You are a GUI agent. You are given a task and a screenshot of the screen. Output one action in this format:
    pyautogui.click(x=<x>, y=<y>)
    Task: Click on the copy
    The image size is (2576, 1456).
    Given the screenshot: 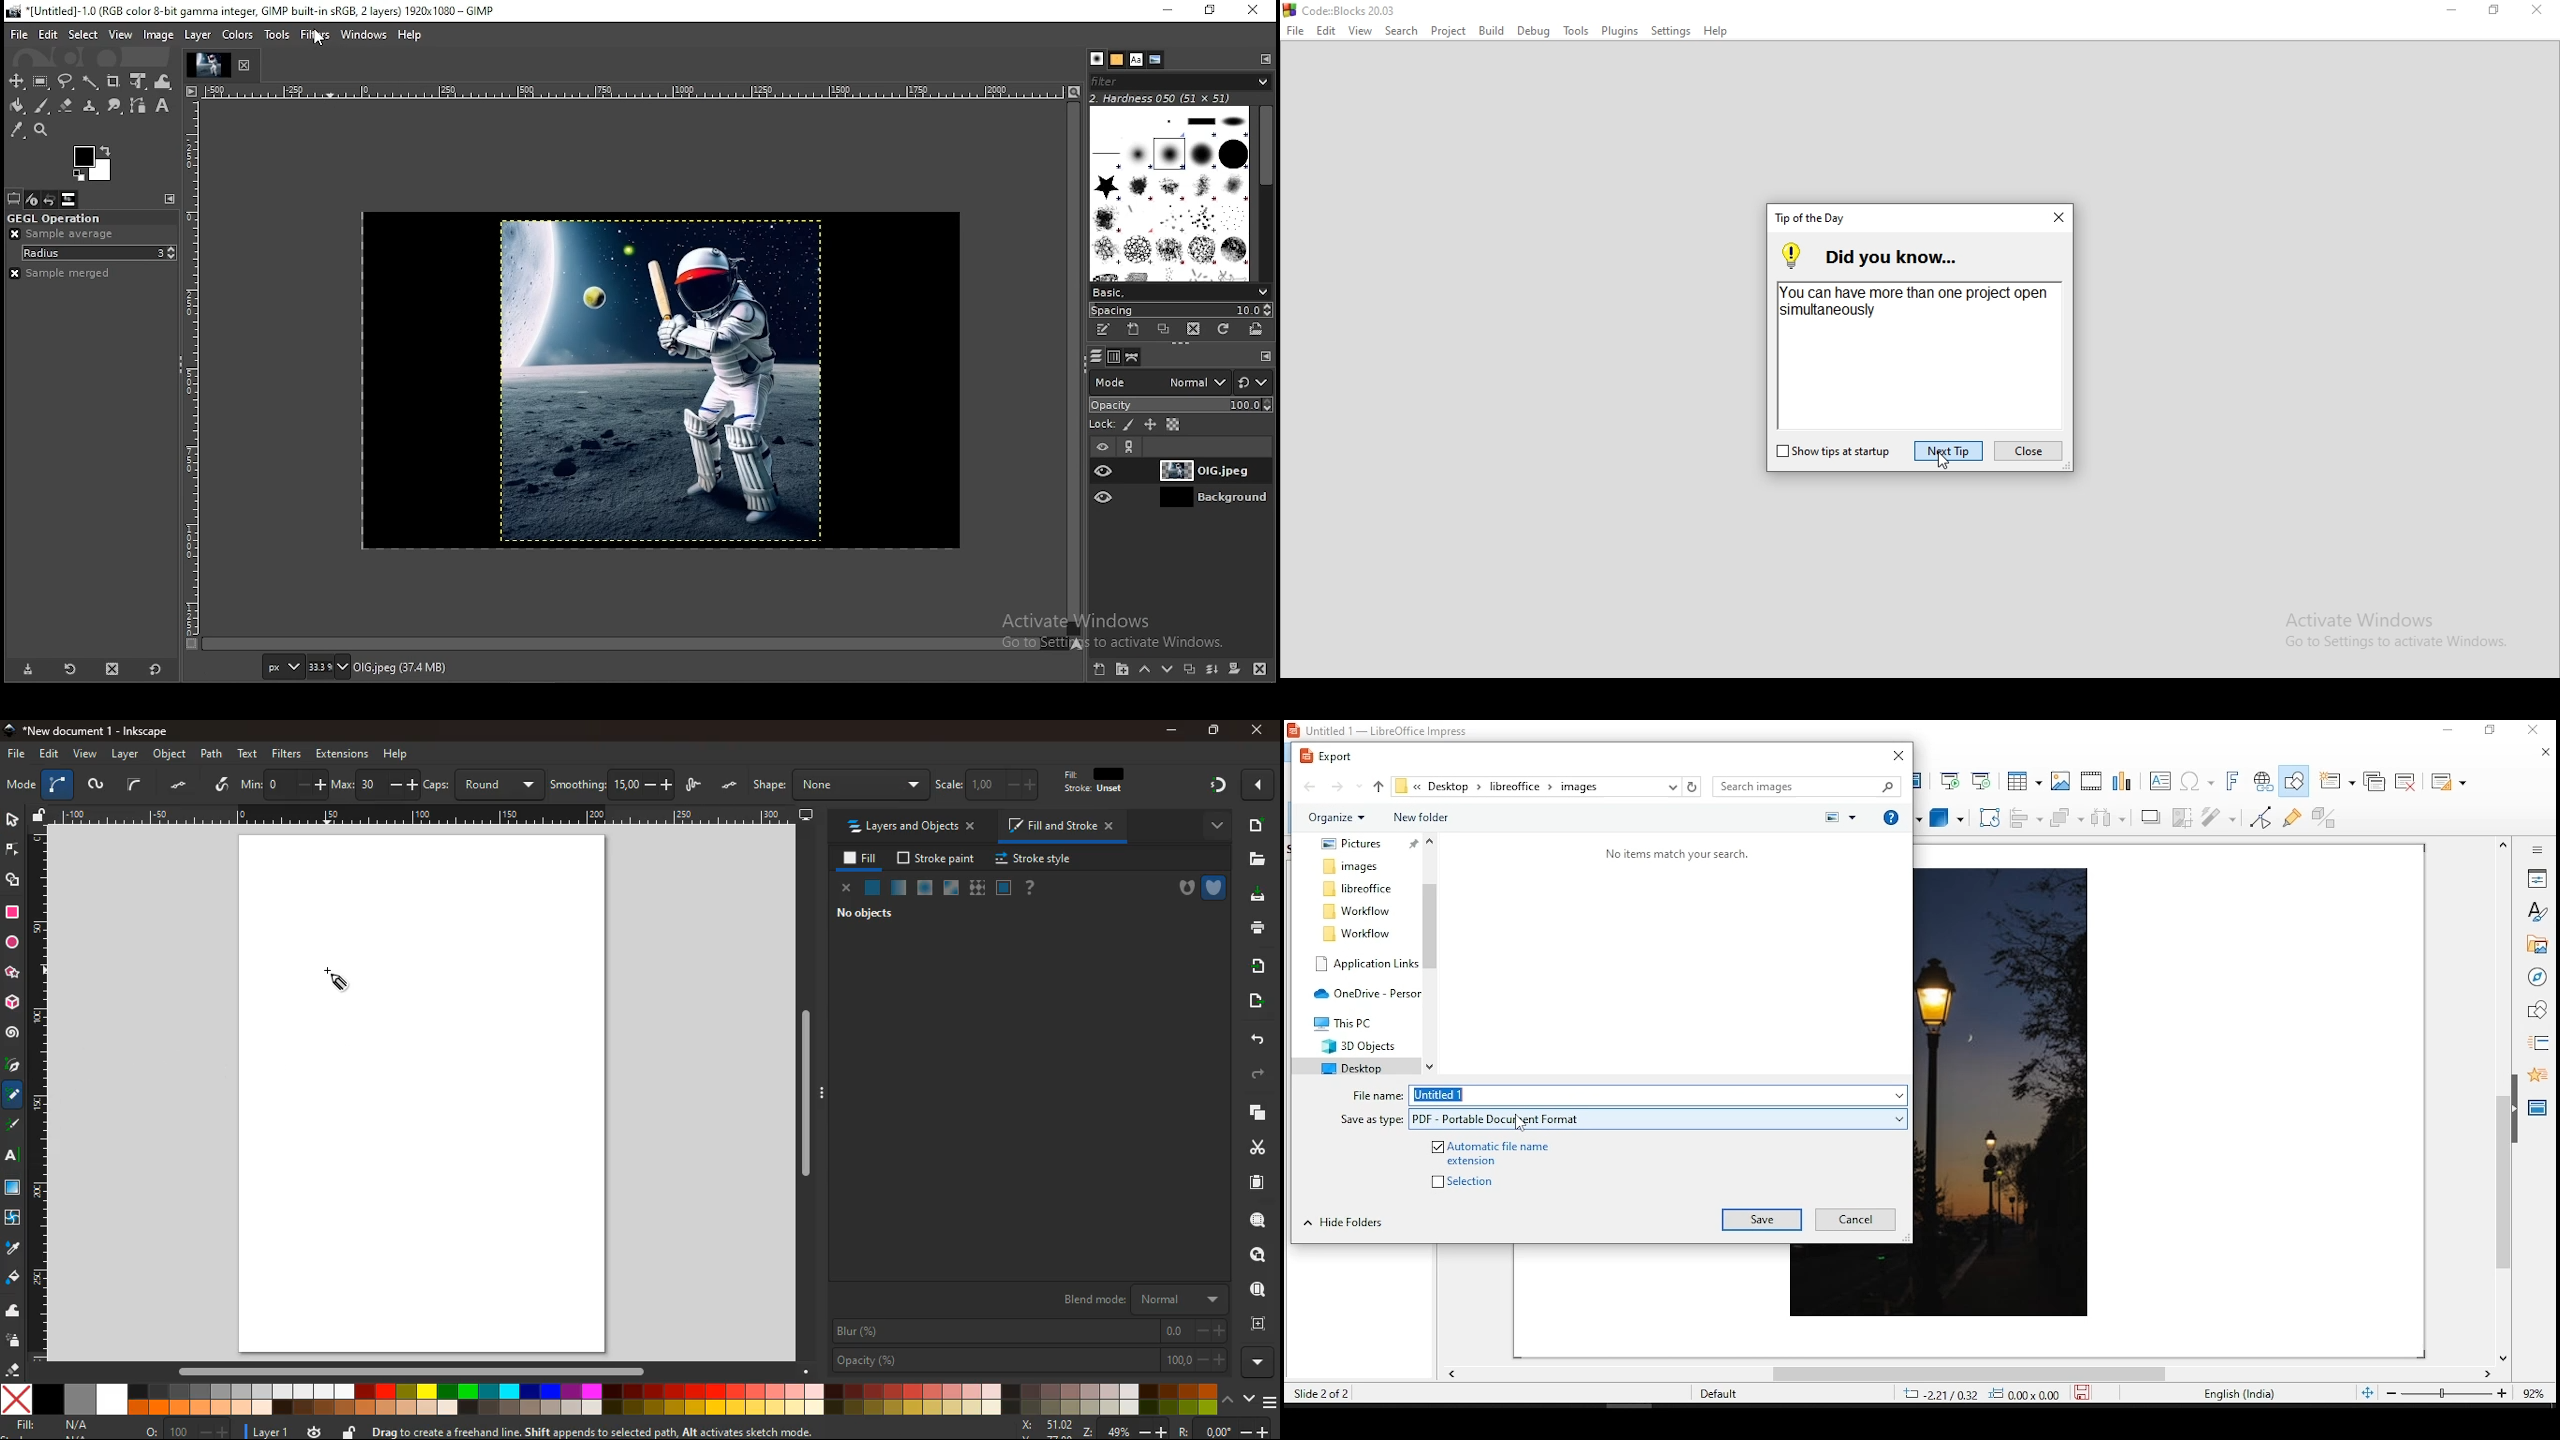 What is the action you would take?
    pyautogui.click(x=1254, y=1114)
    